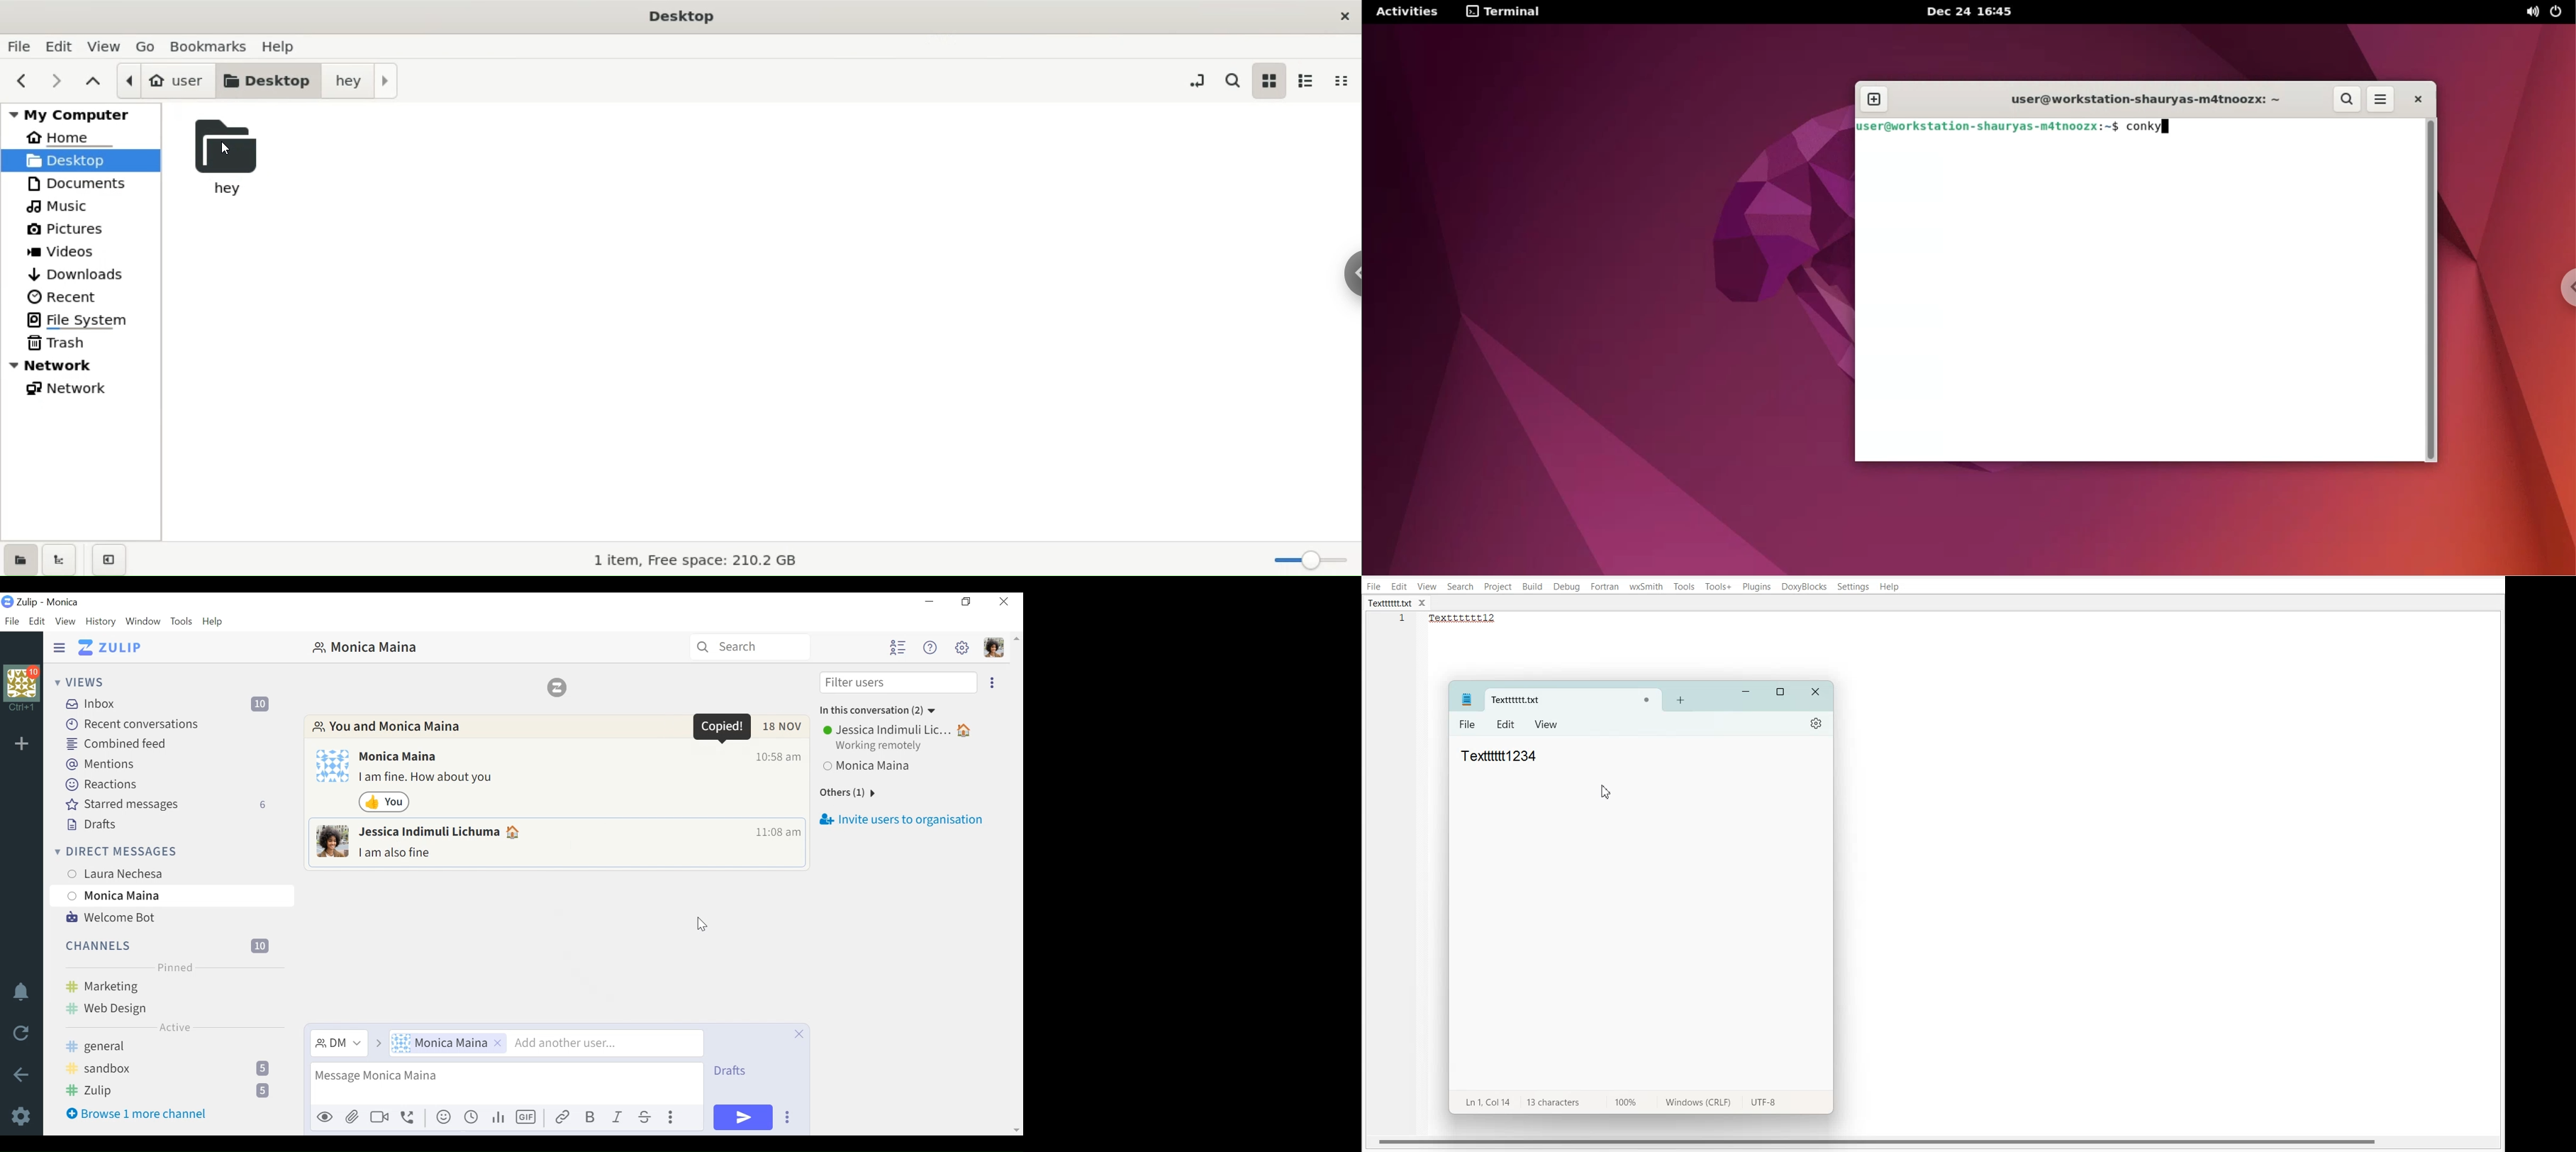  Describe the element at coordinates (66, 622) in the screenshot. I see `View` at that location.